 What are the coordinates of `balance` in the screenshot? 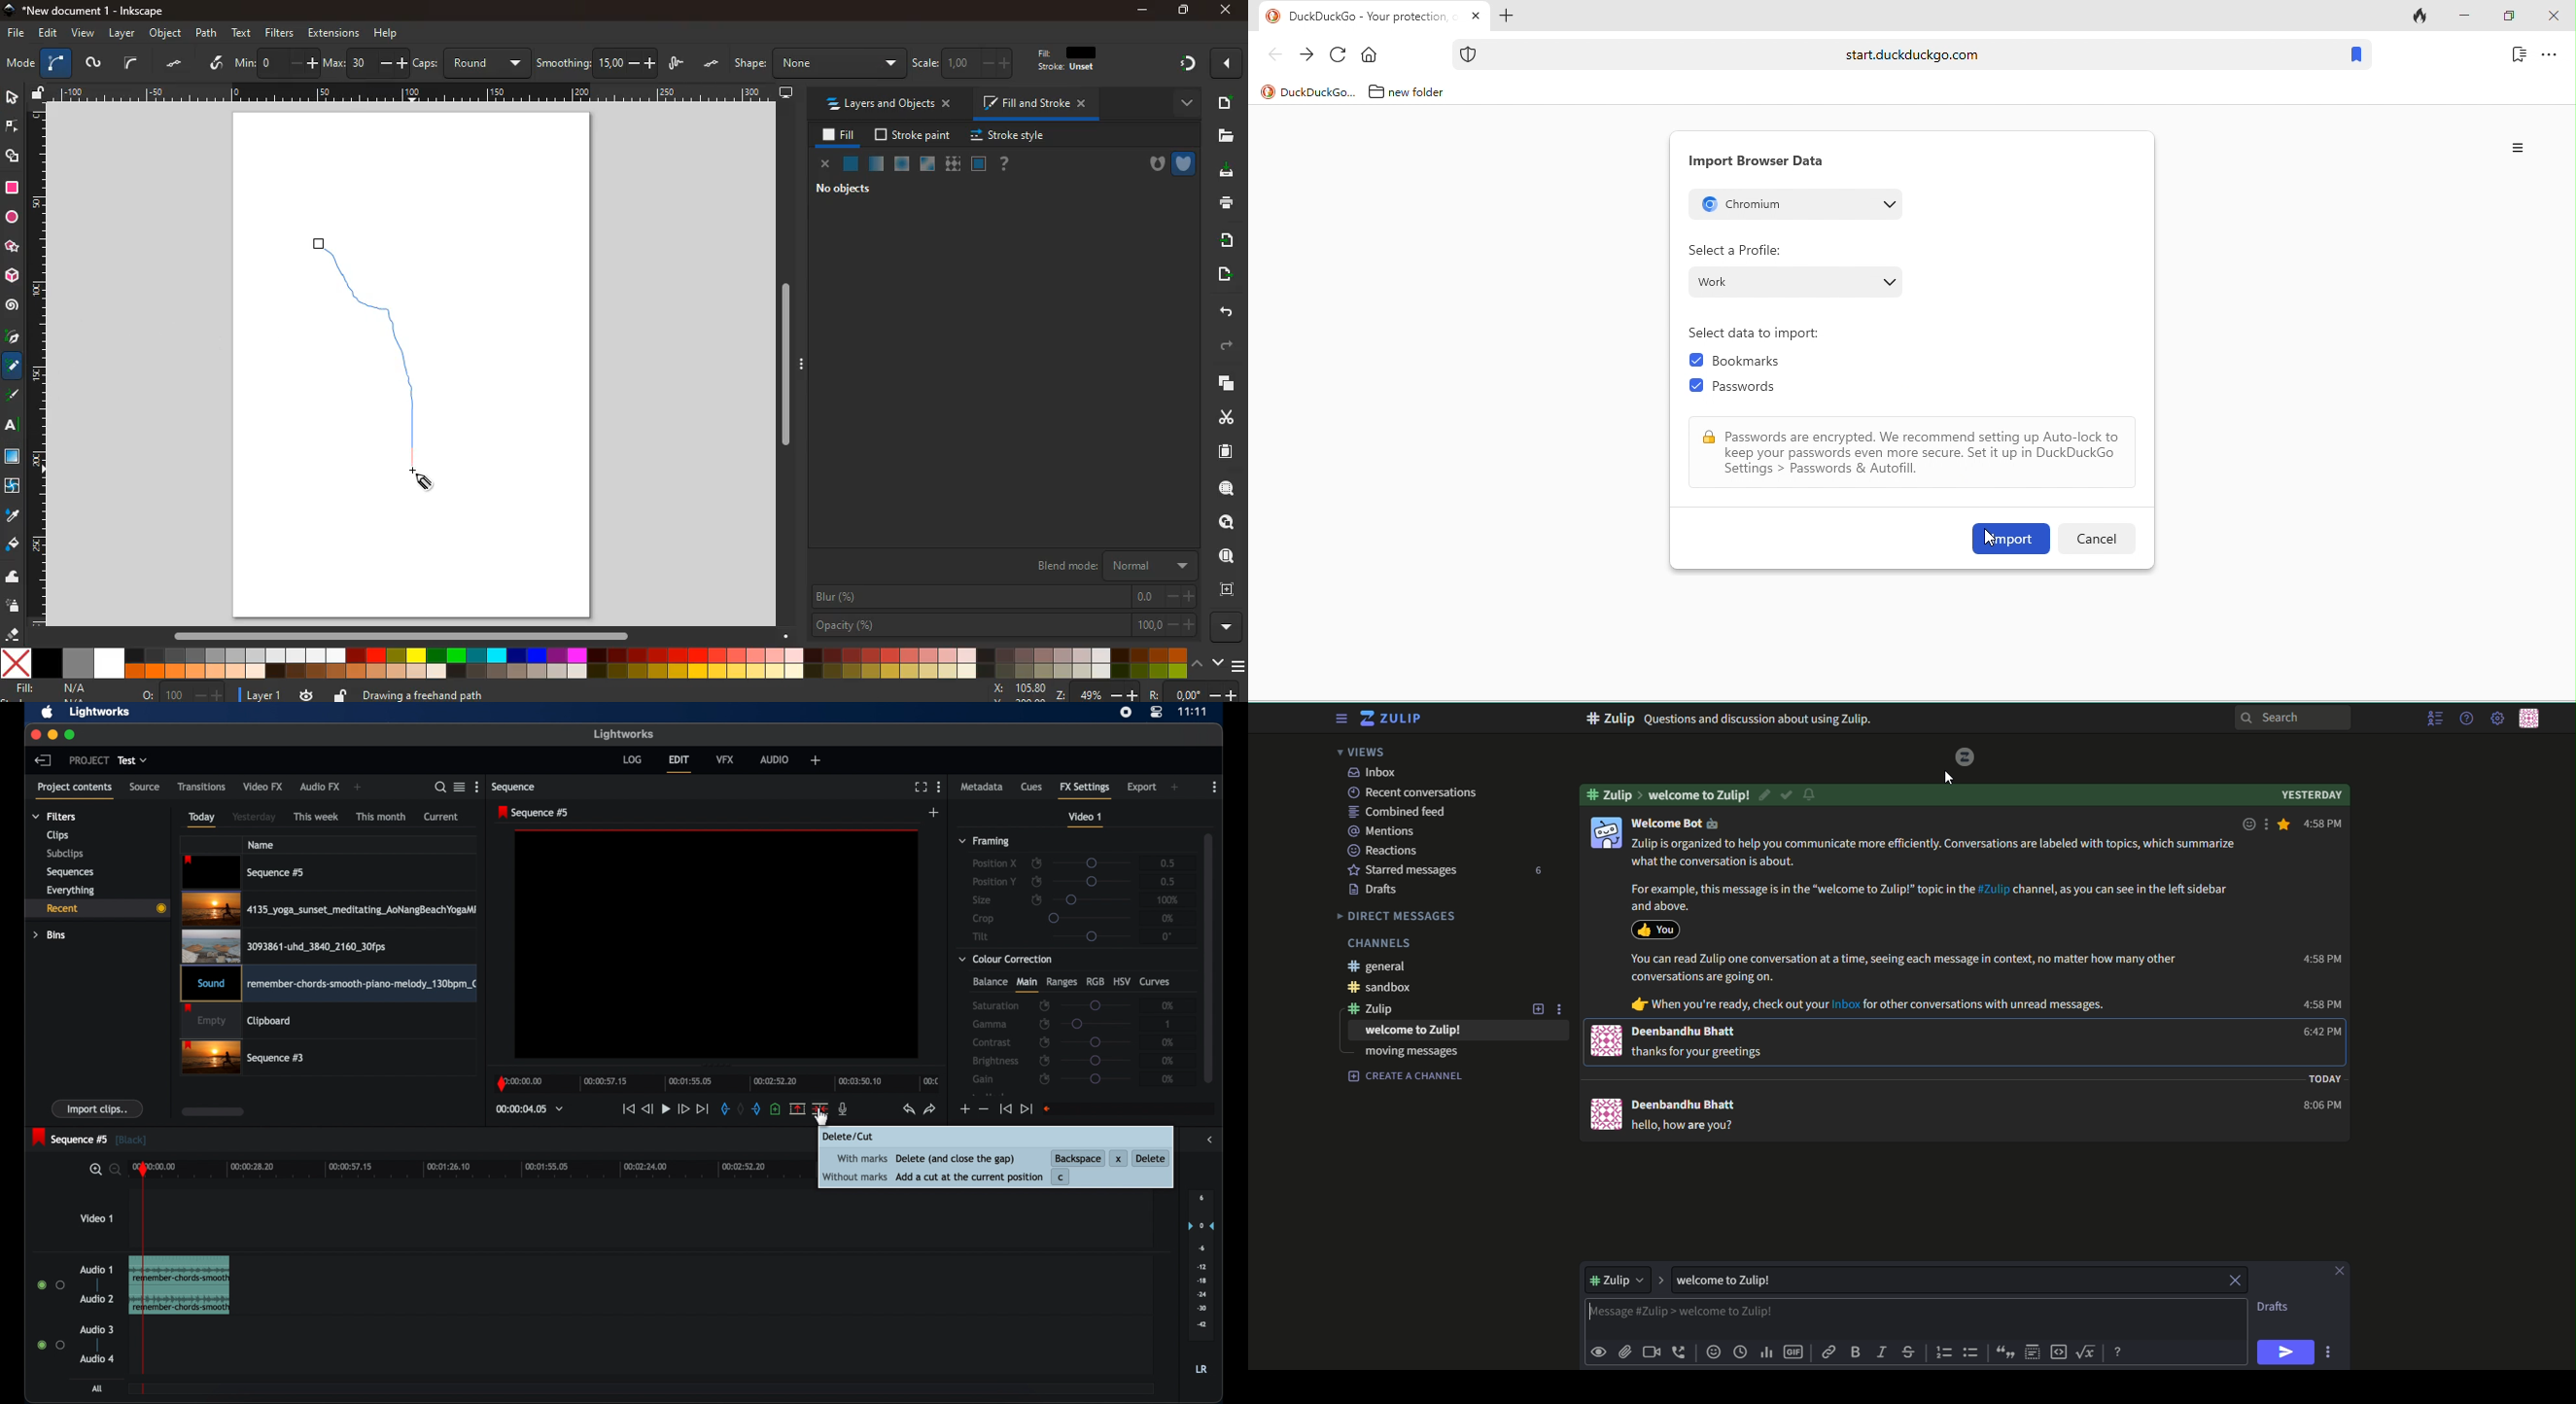 It's located at (990, 982).